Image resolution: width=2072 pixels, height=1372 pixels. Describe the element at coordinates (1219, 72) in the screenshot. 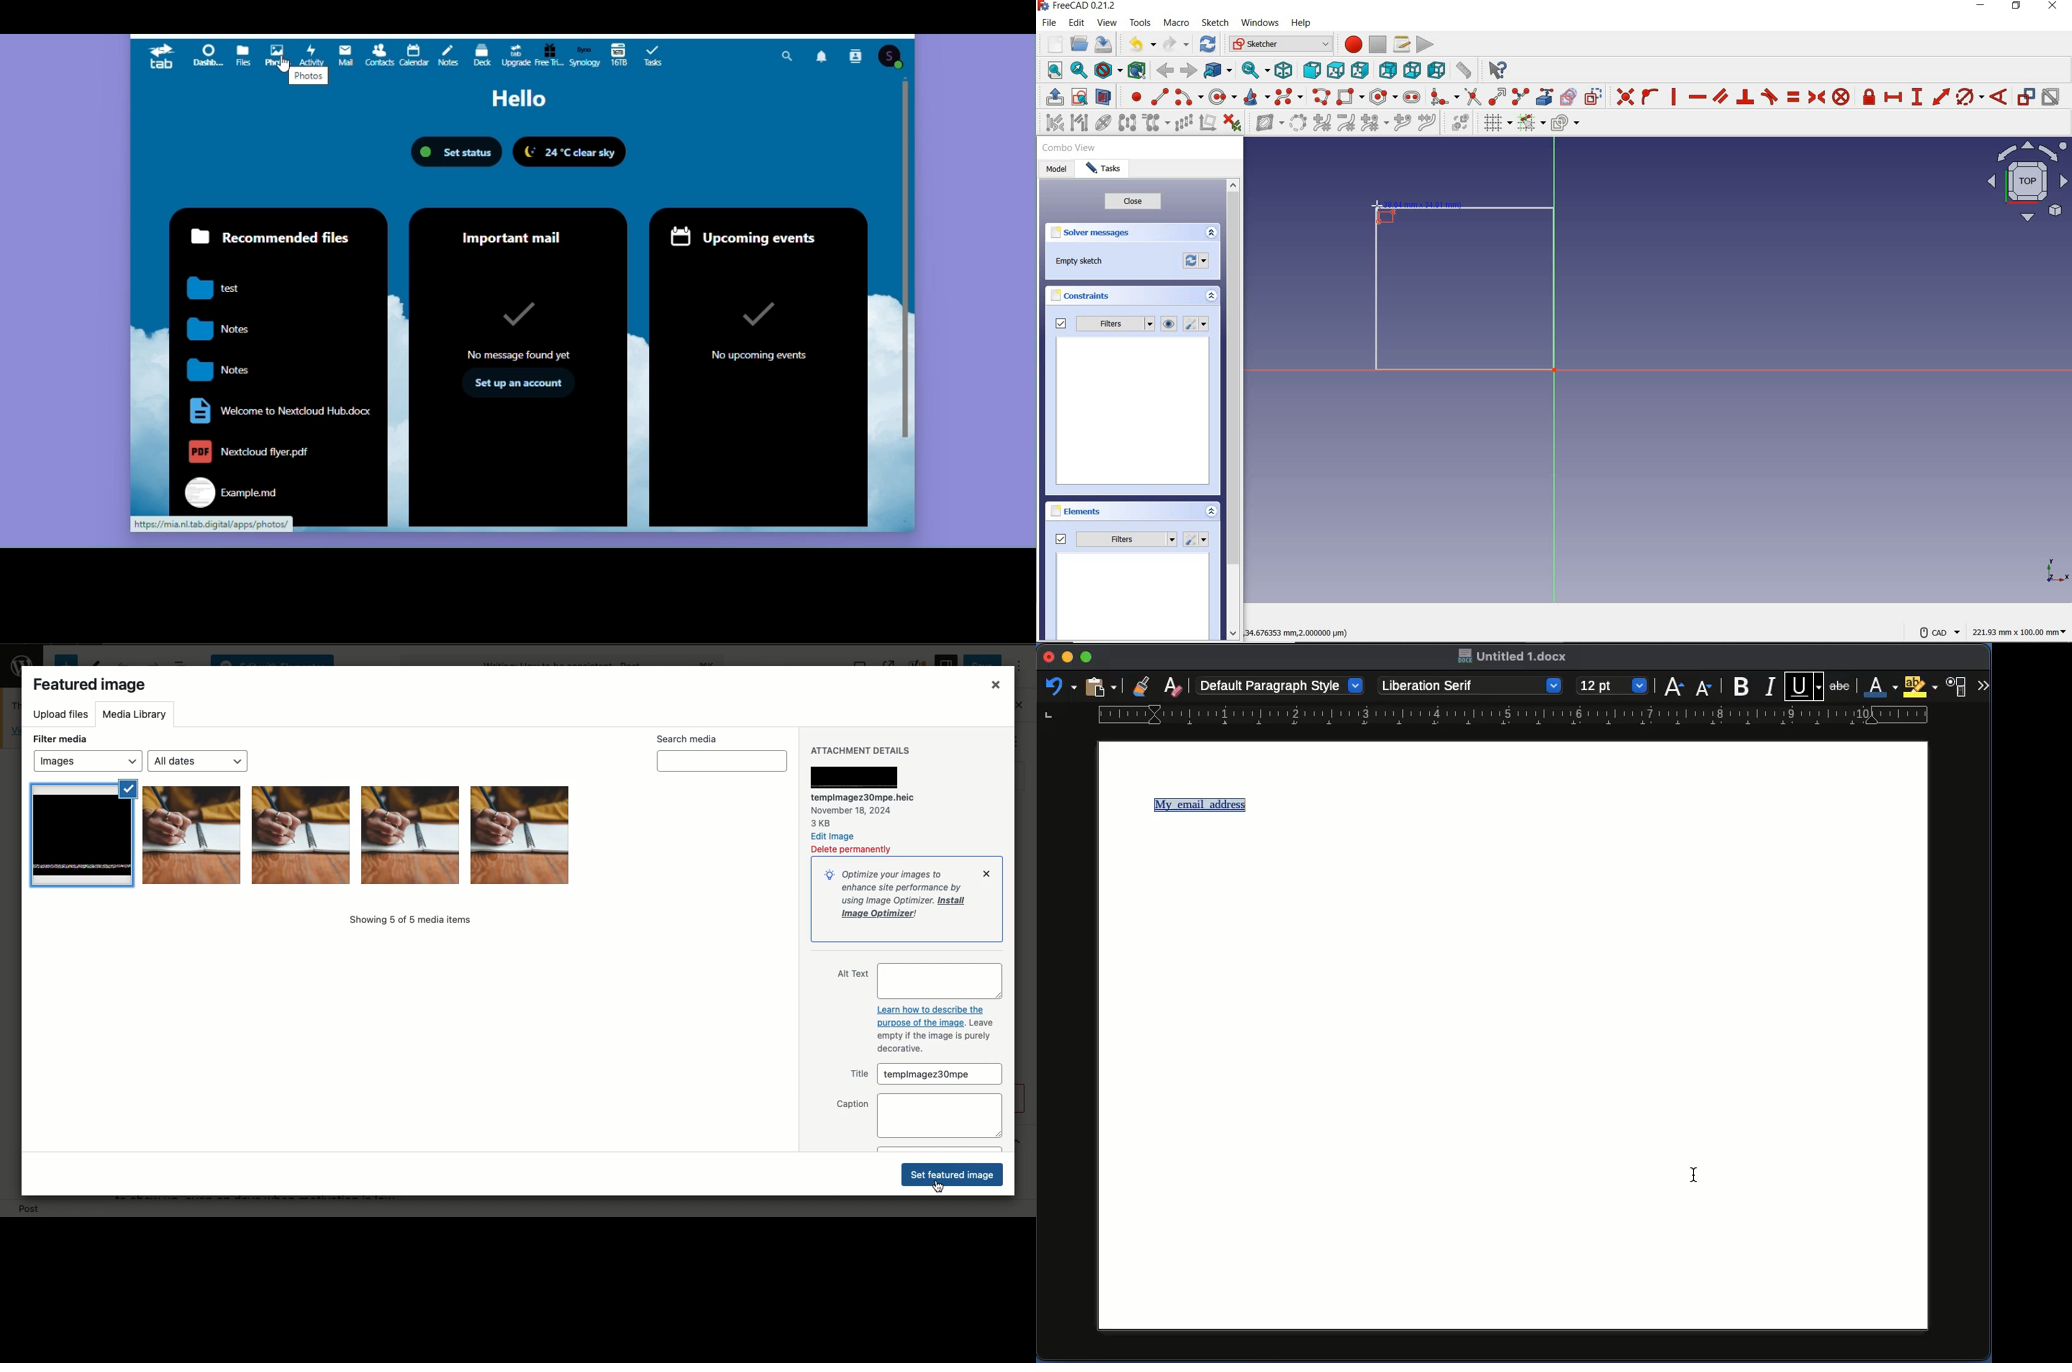

I see `got to linked object` at that location.